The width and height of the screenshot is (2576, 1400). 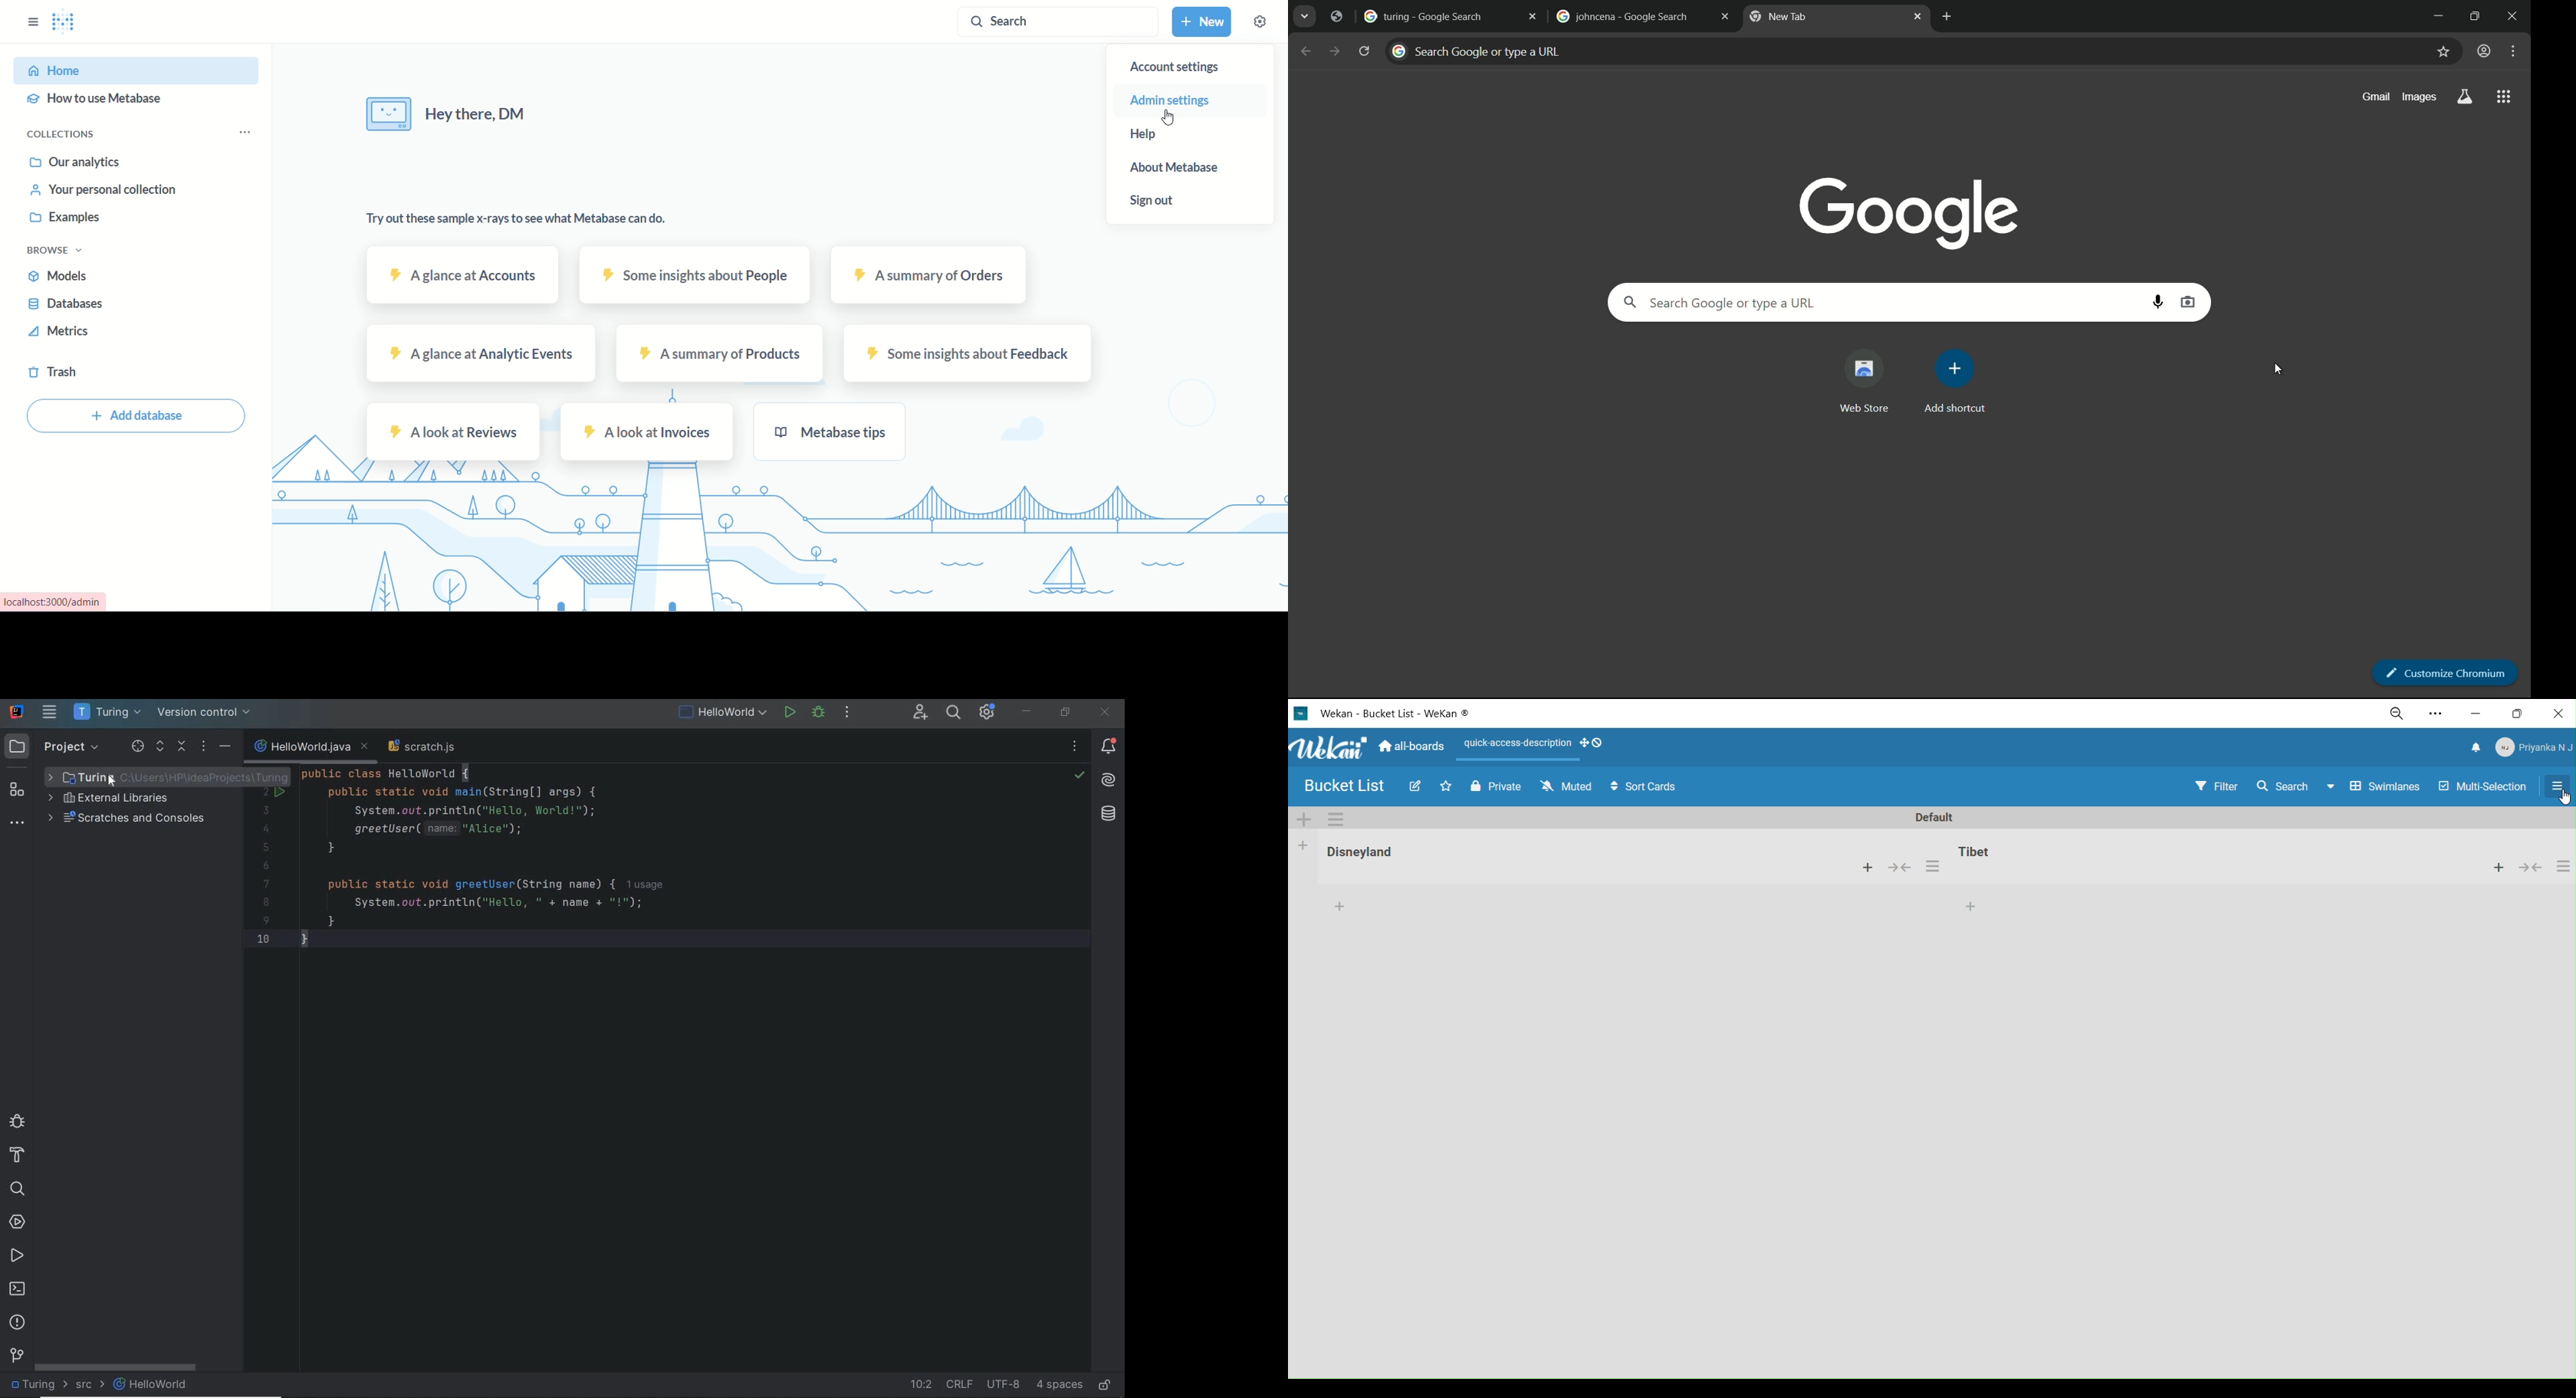 I want to click on muted, so click(x=1564, y=784).